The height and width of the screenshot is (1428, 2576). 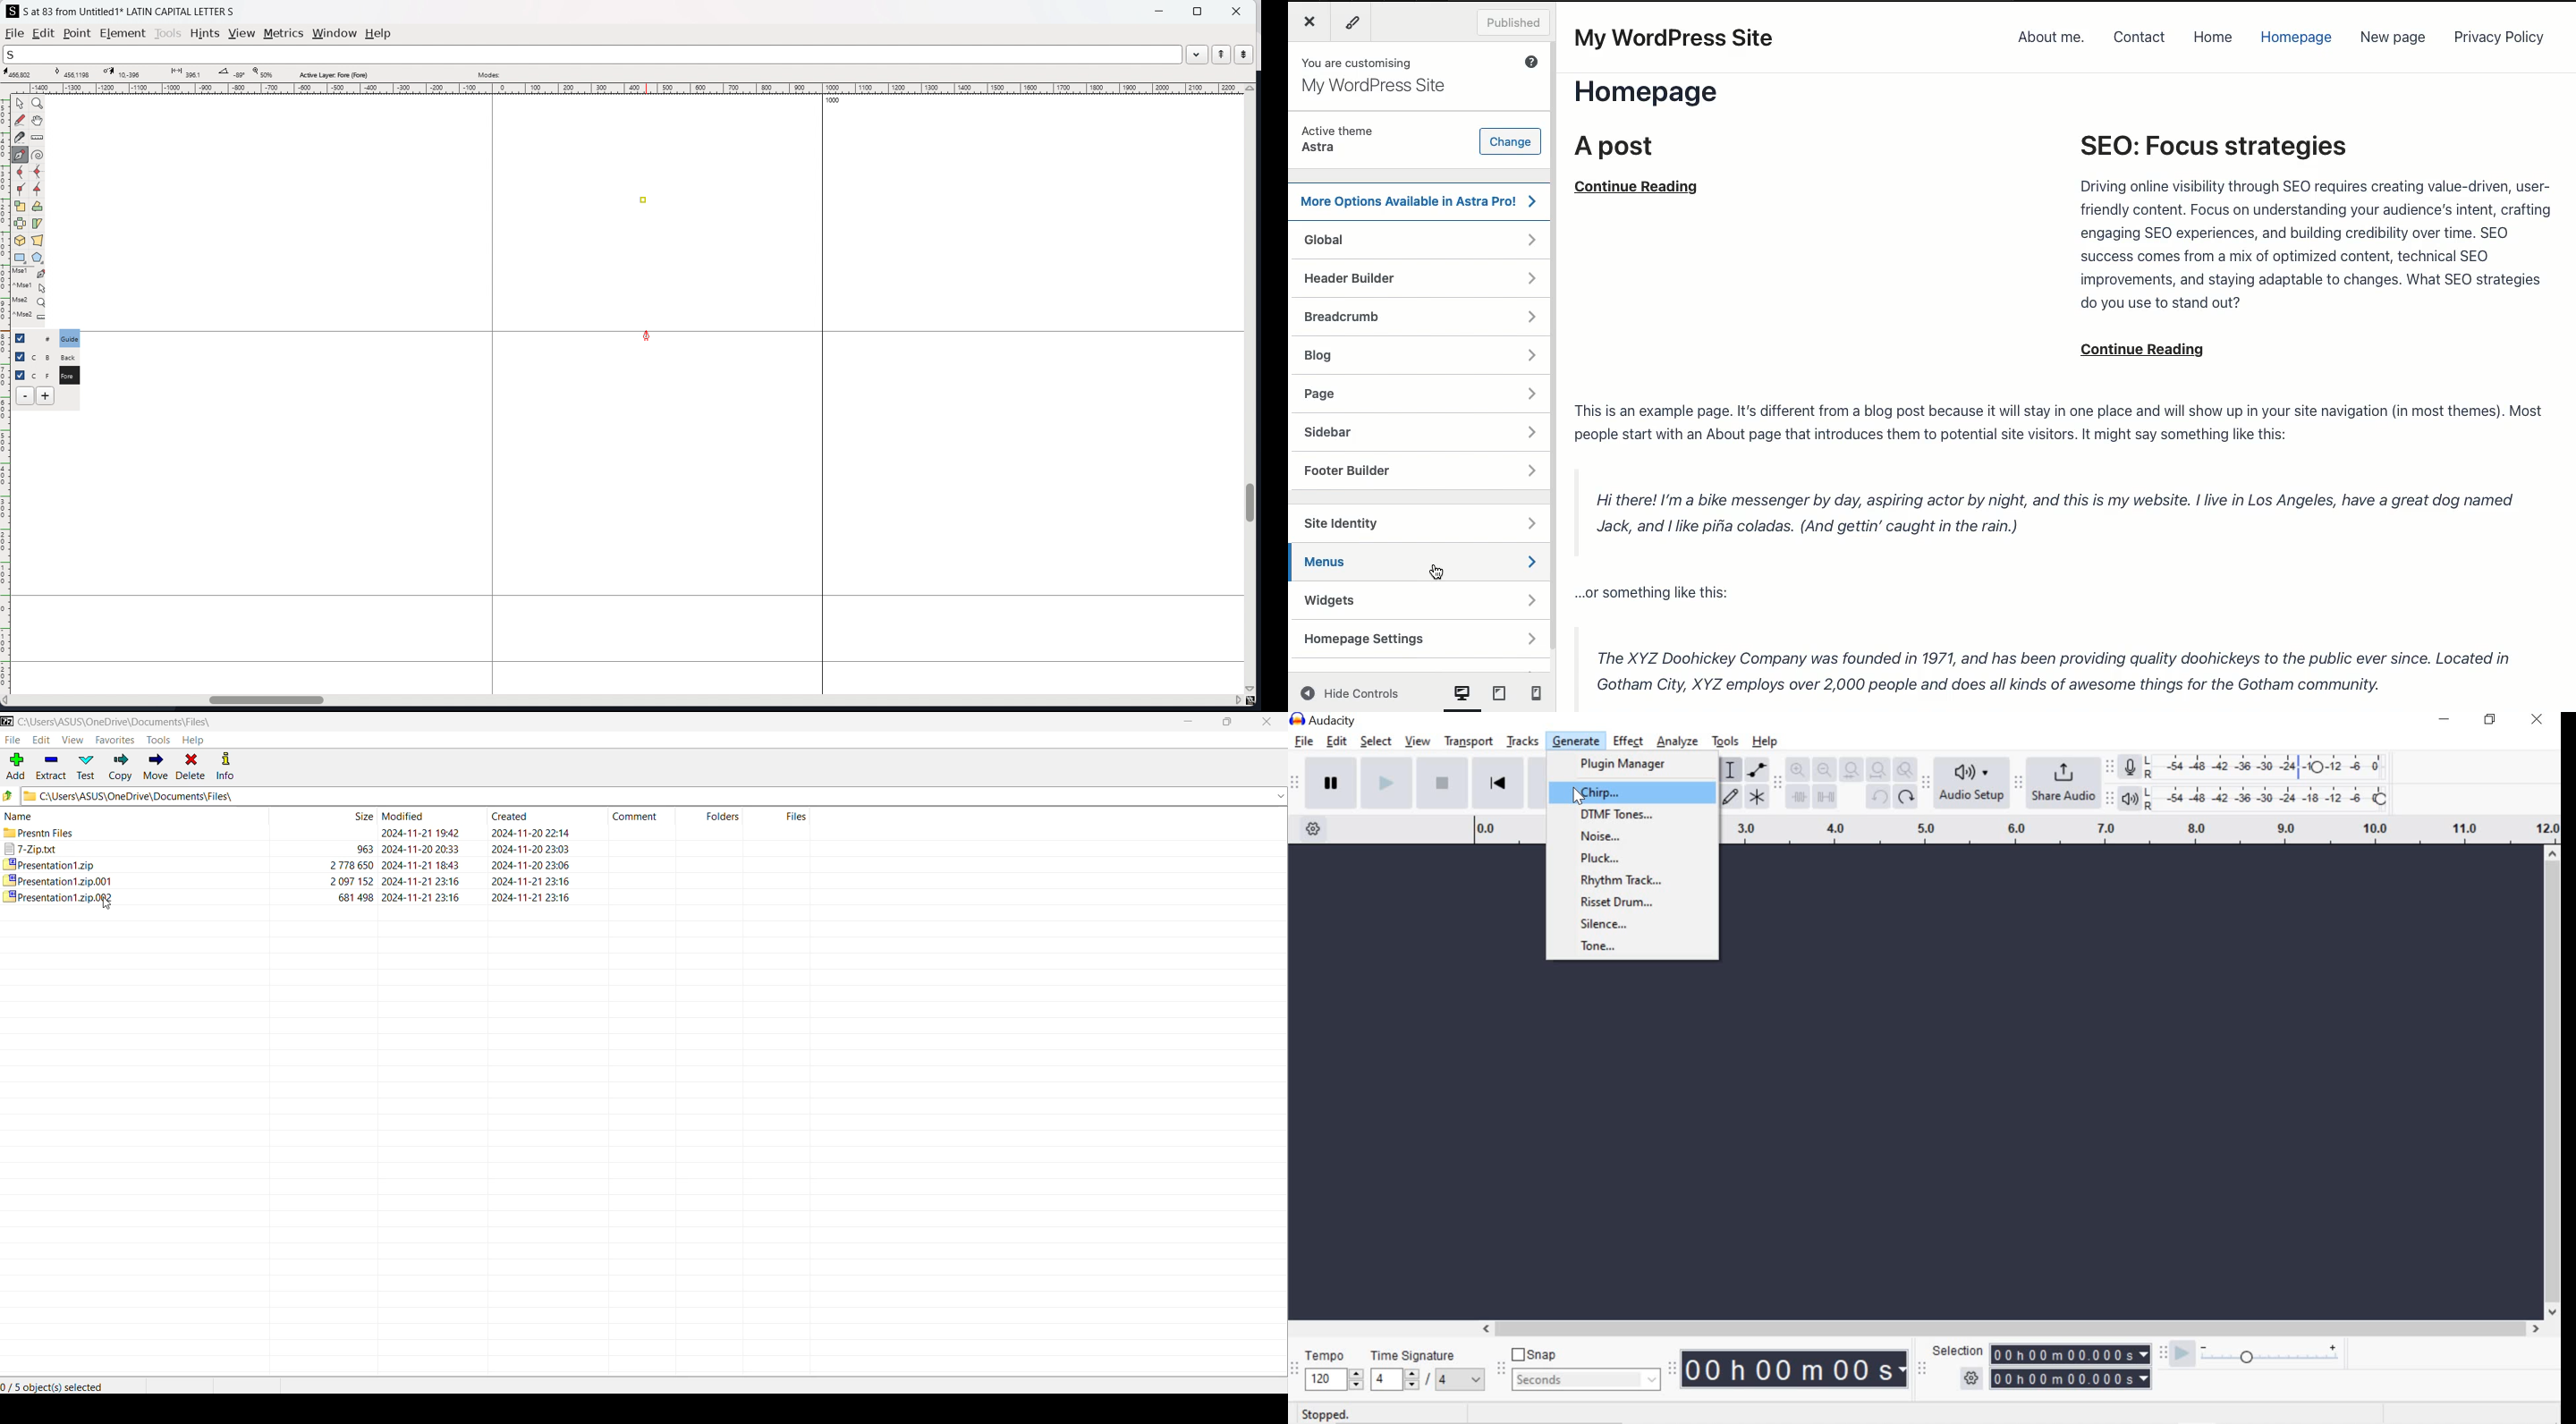 I want to click on curve point, so click(x=643, y=200).